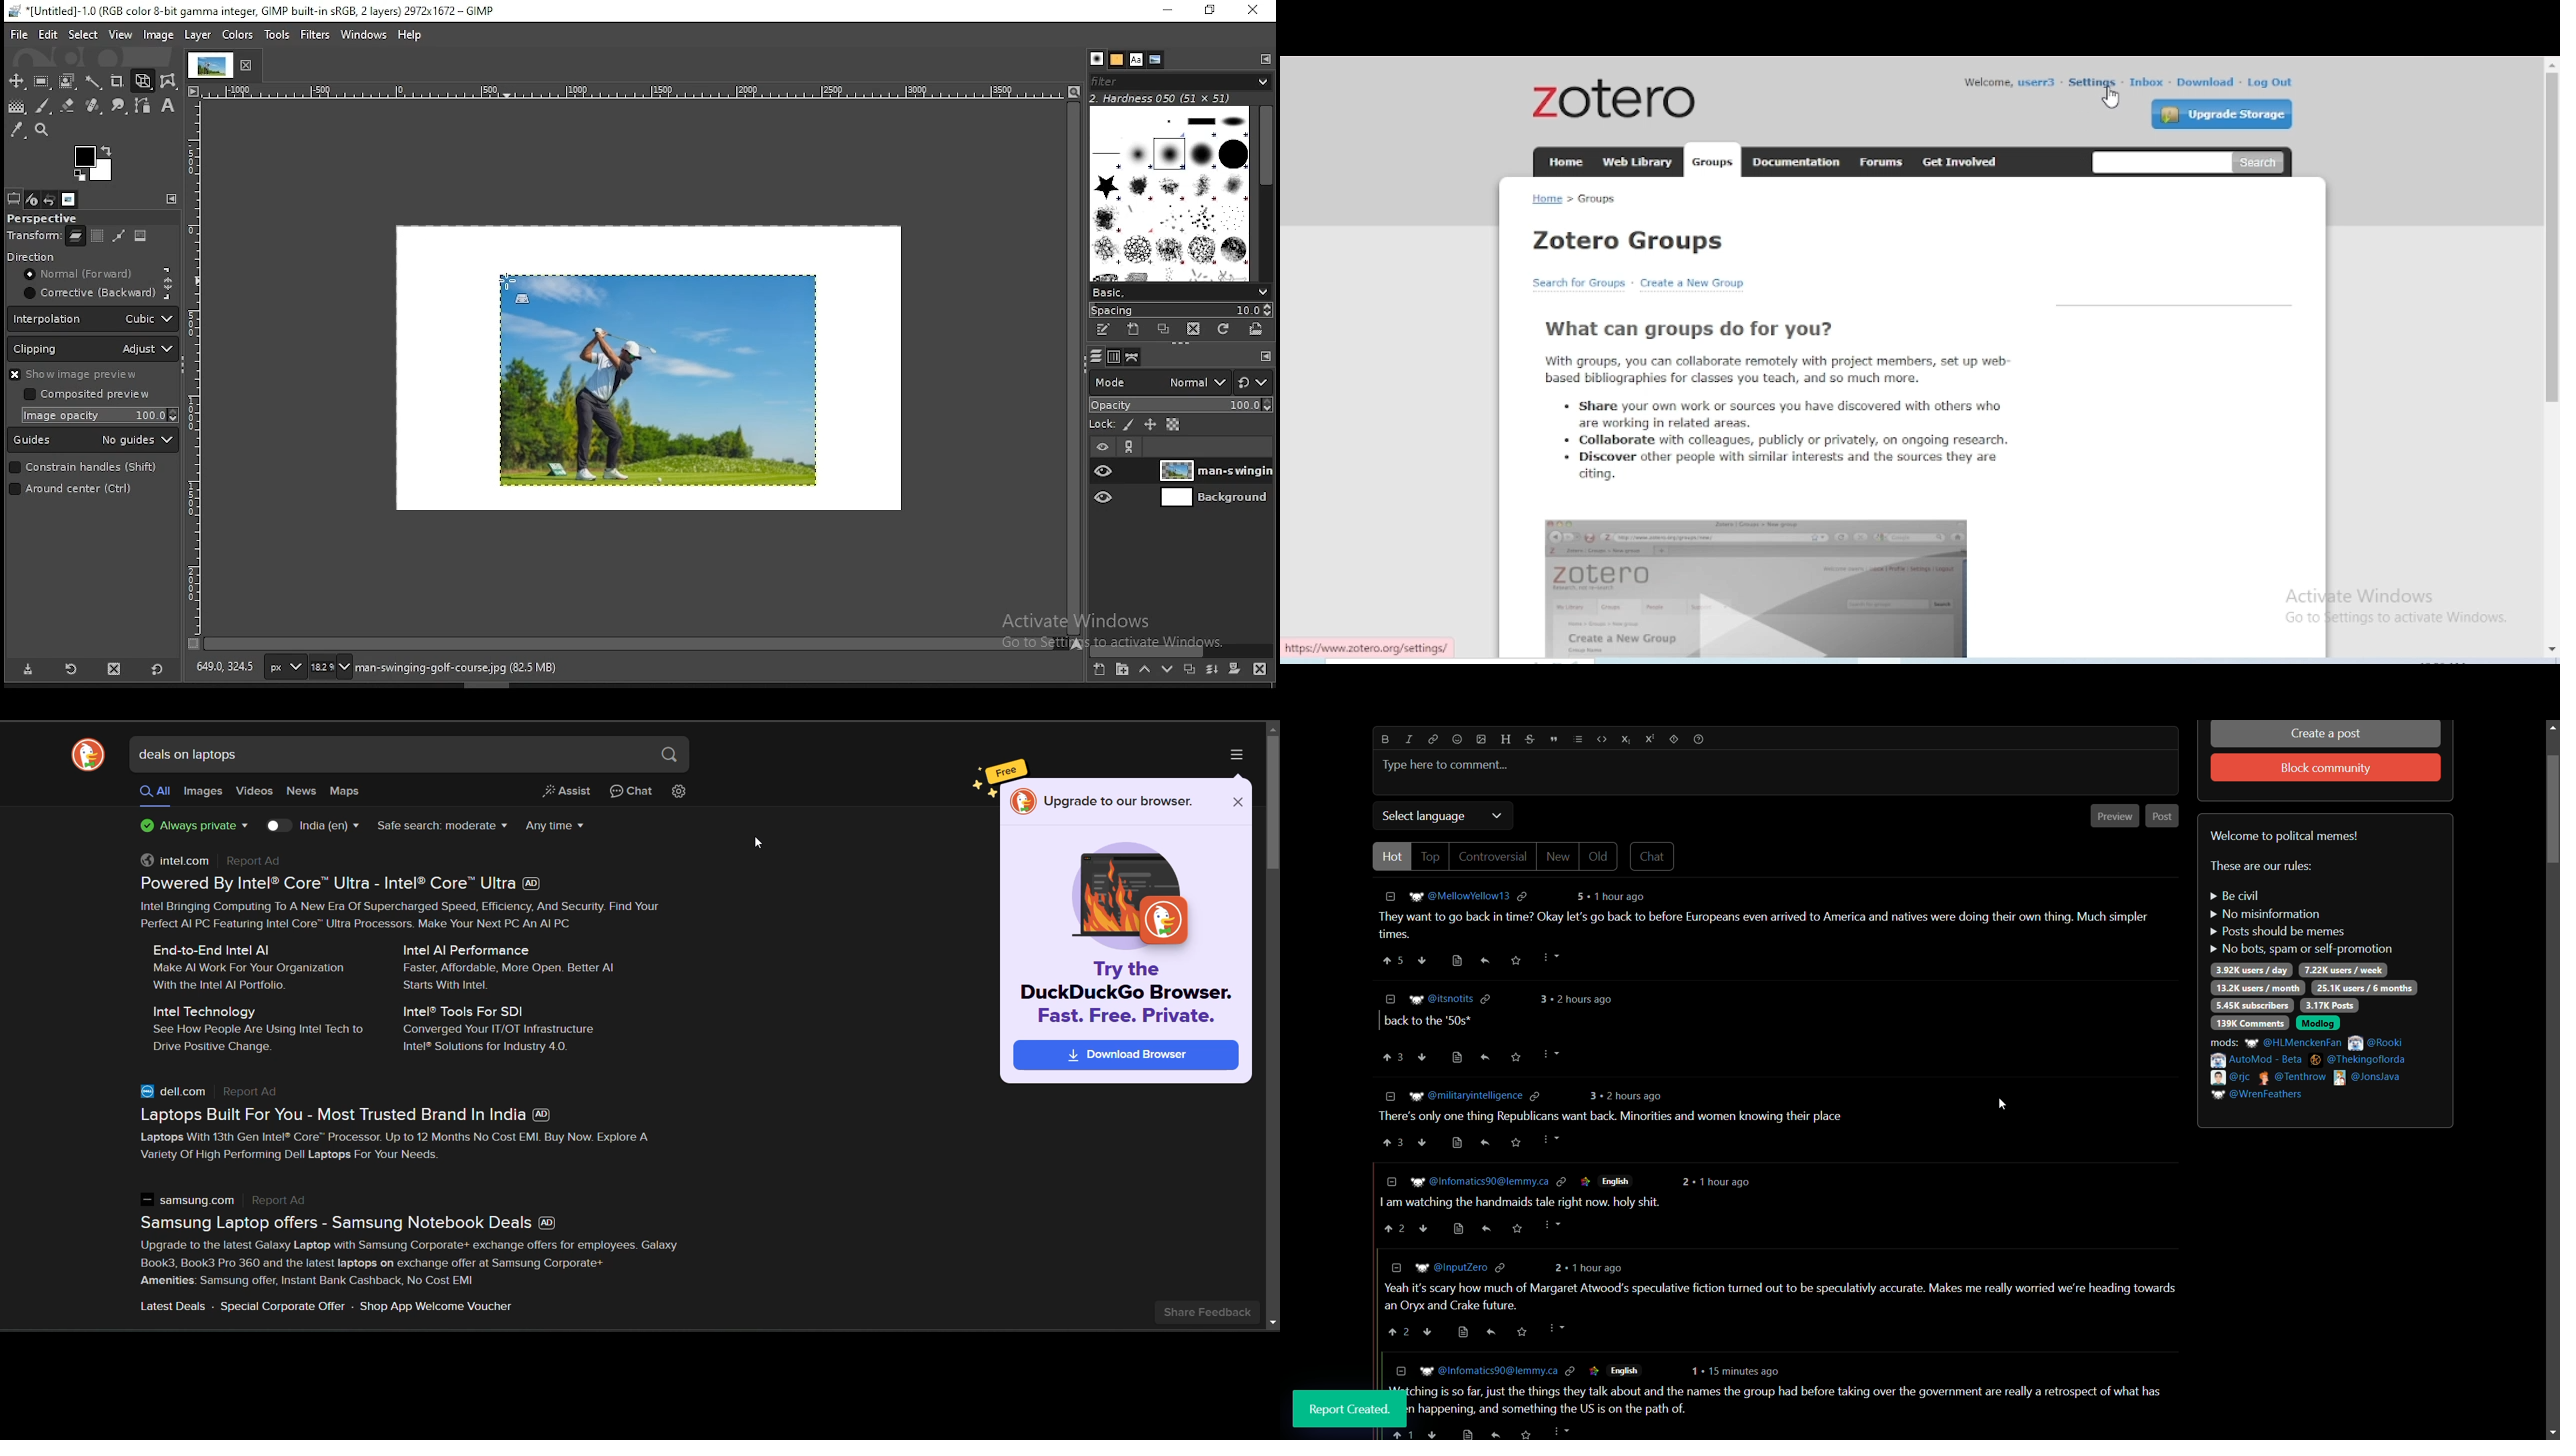 This screenshot has width=2576, height=1456. Describe the element at coordinates (2365, 989) in the screenshot. I see `25.1k users/6 months` at that location.